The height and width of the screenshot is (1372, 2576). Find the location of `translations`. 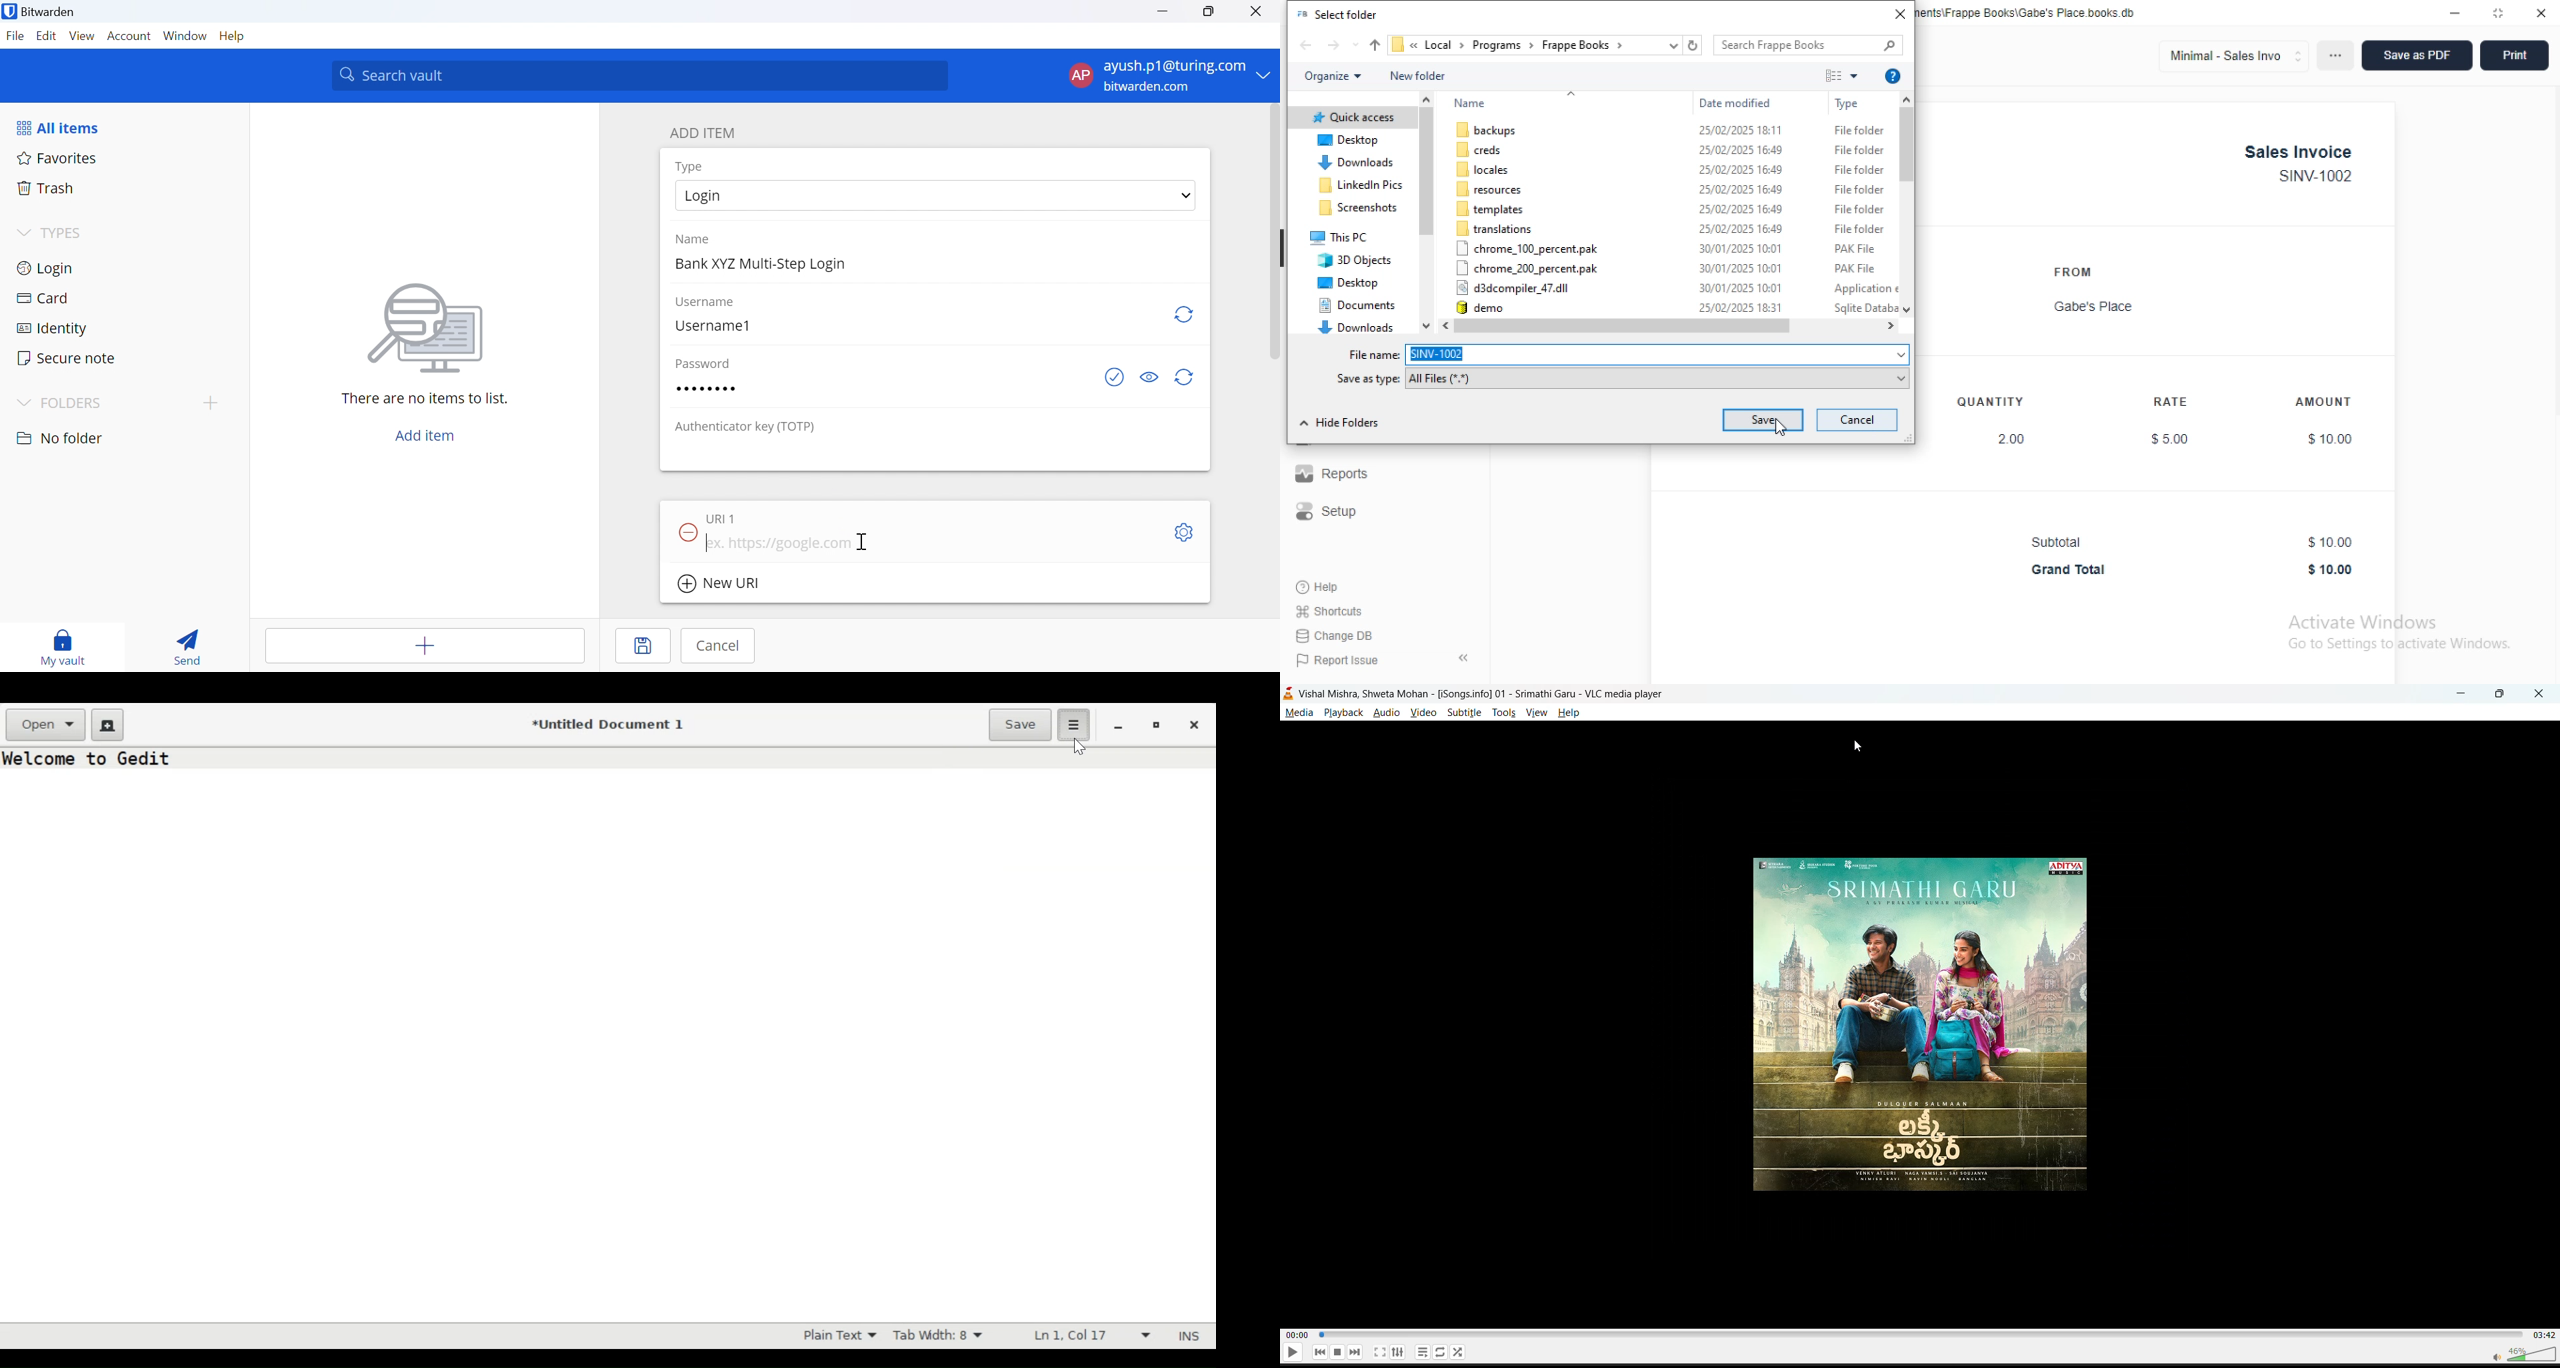

translations is located at coordinates (1493, 229).